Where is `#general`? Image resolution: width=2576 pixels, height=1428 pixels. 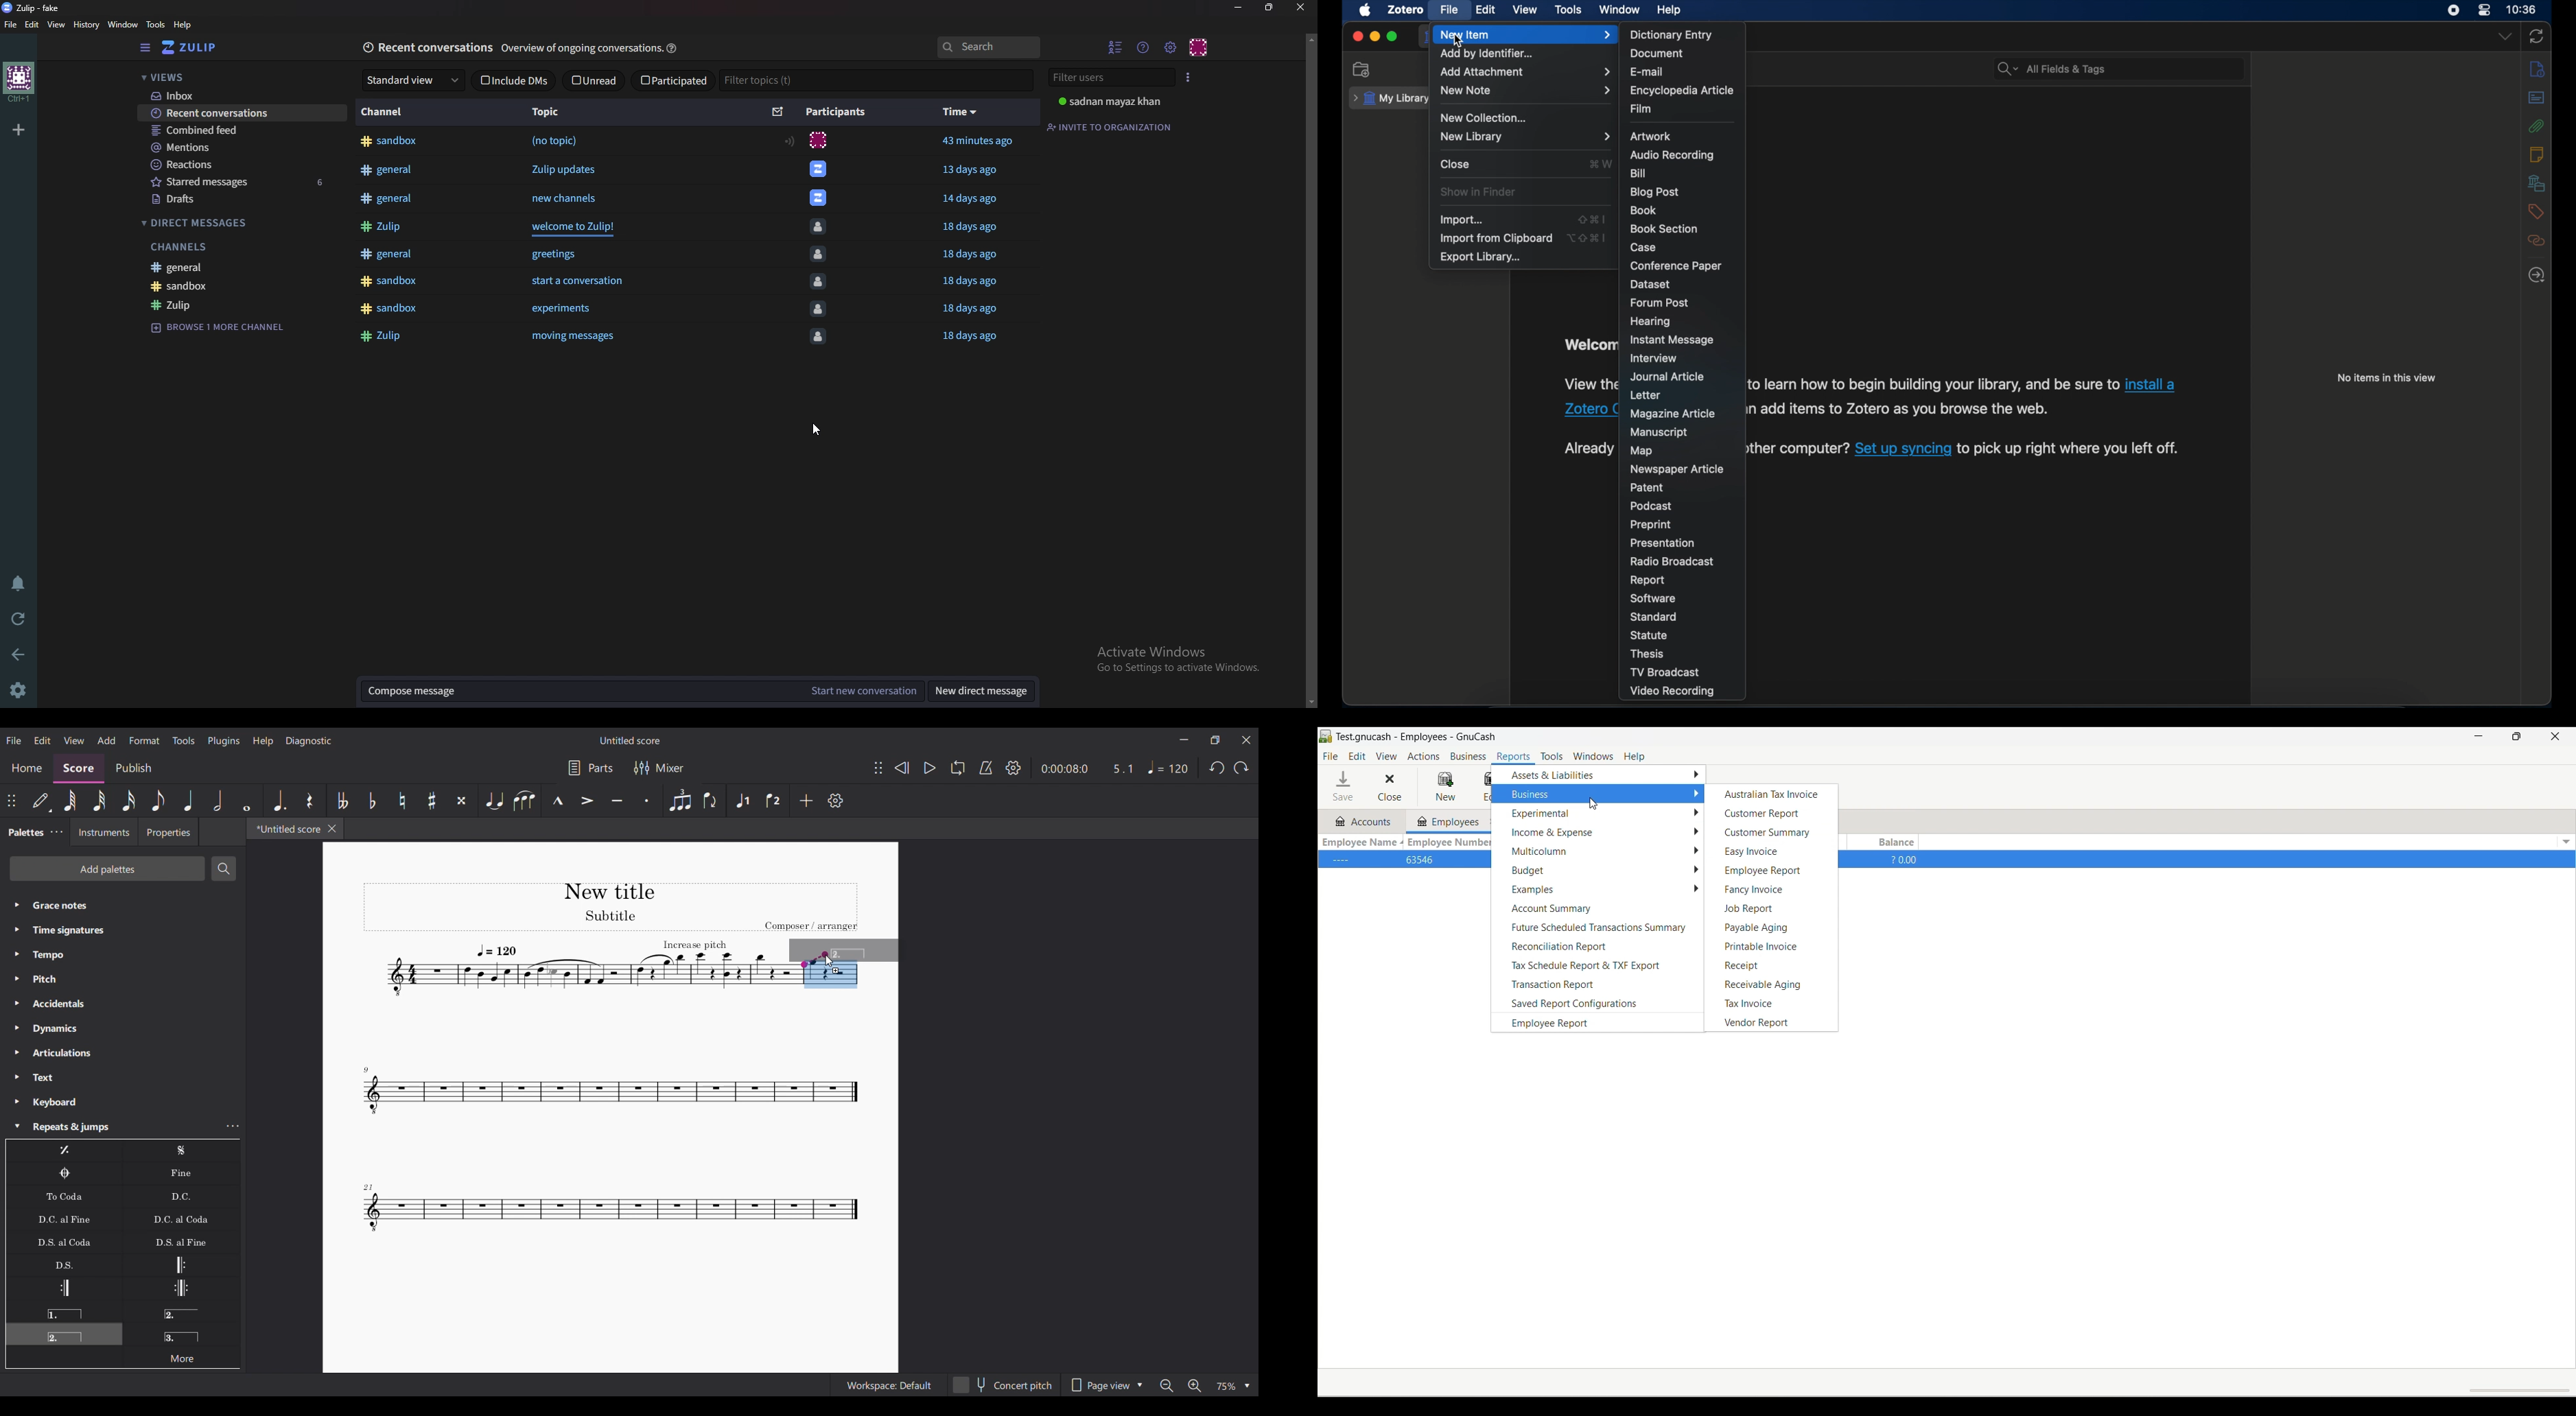
#general is located at coordinates (386, 198).